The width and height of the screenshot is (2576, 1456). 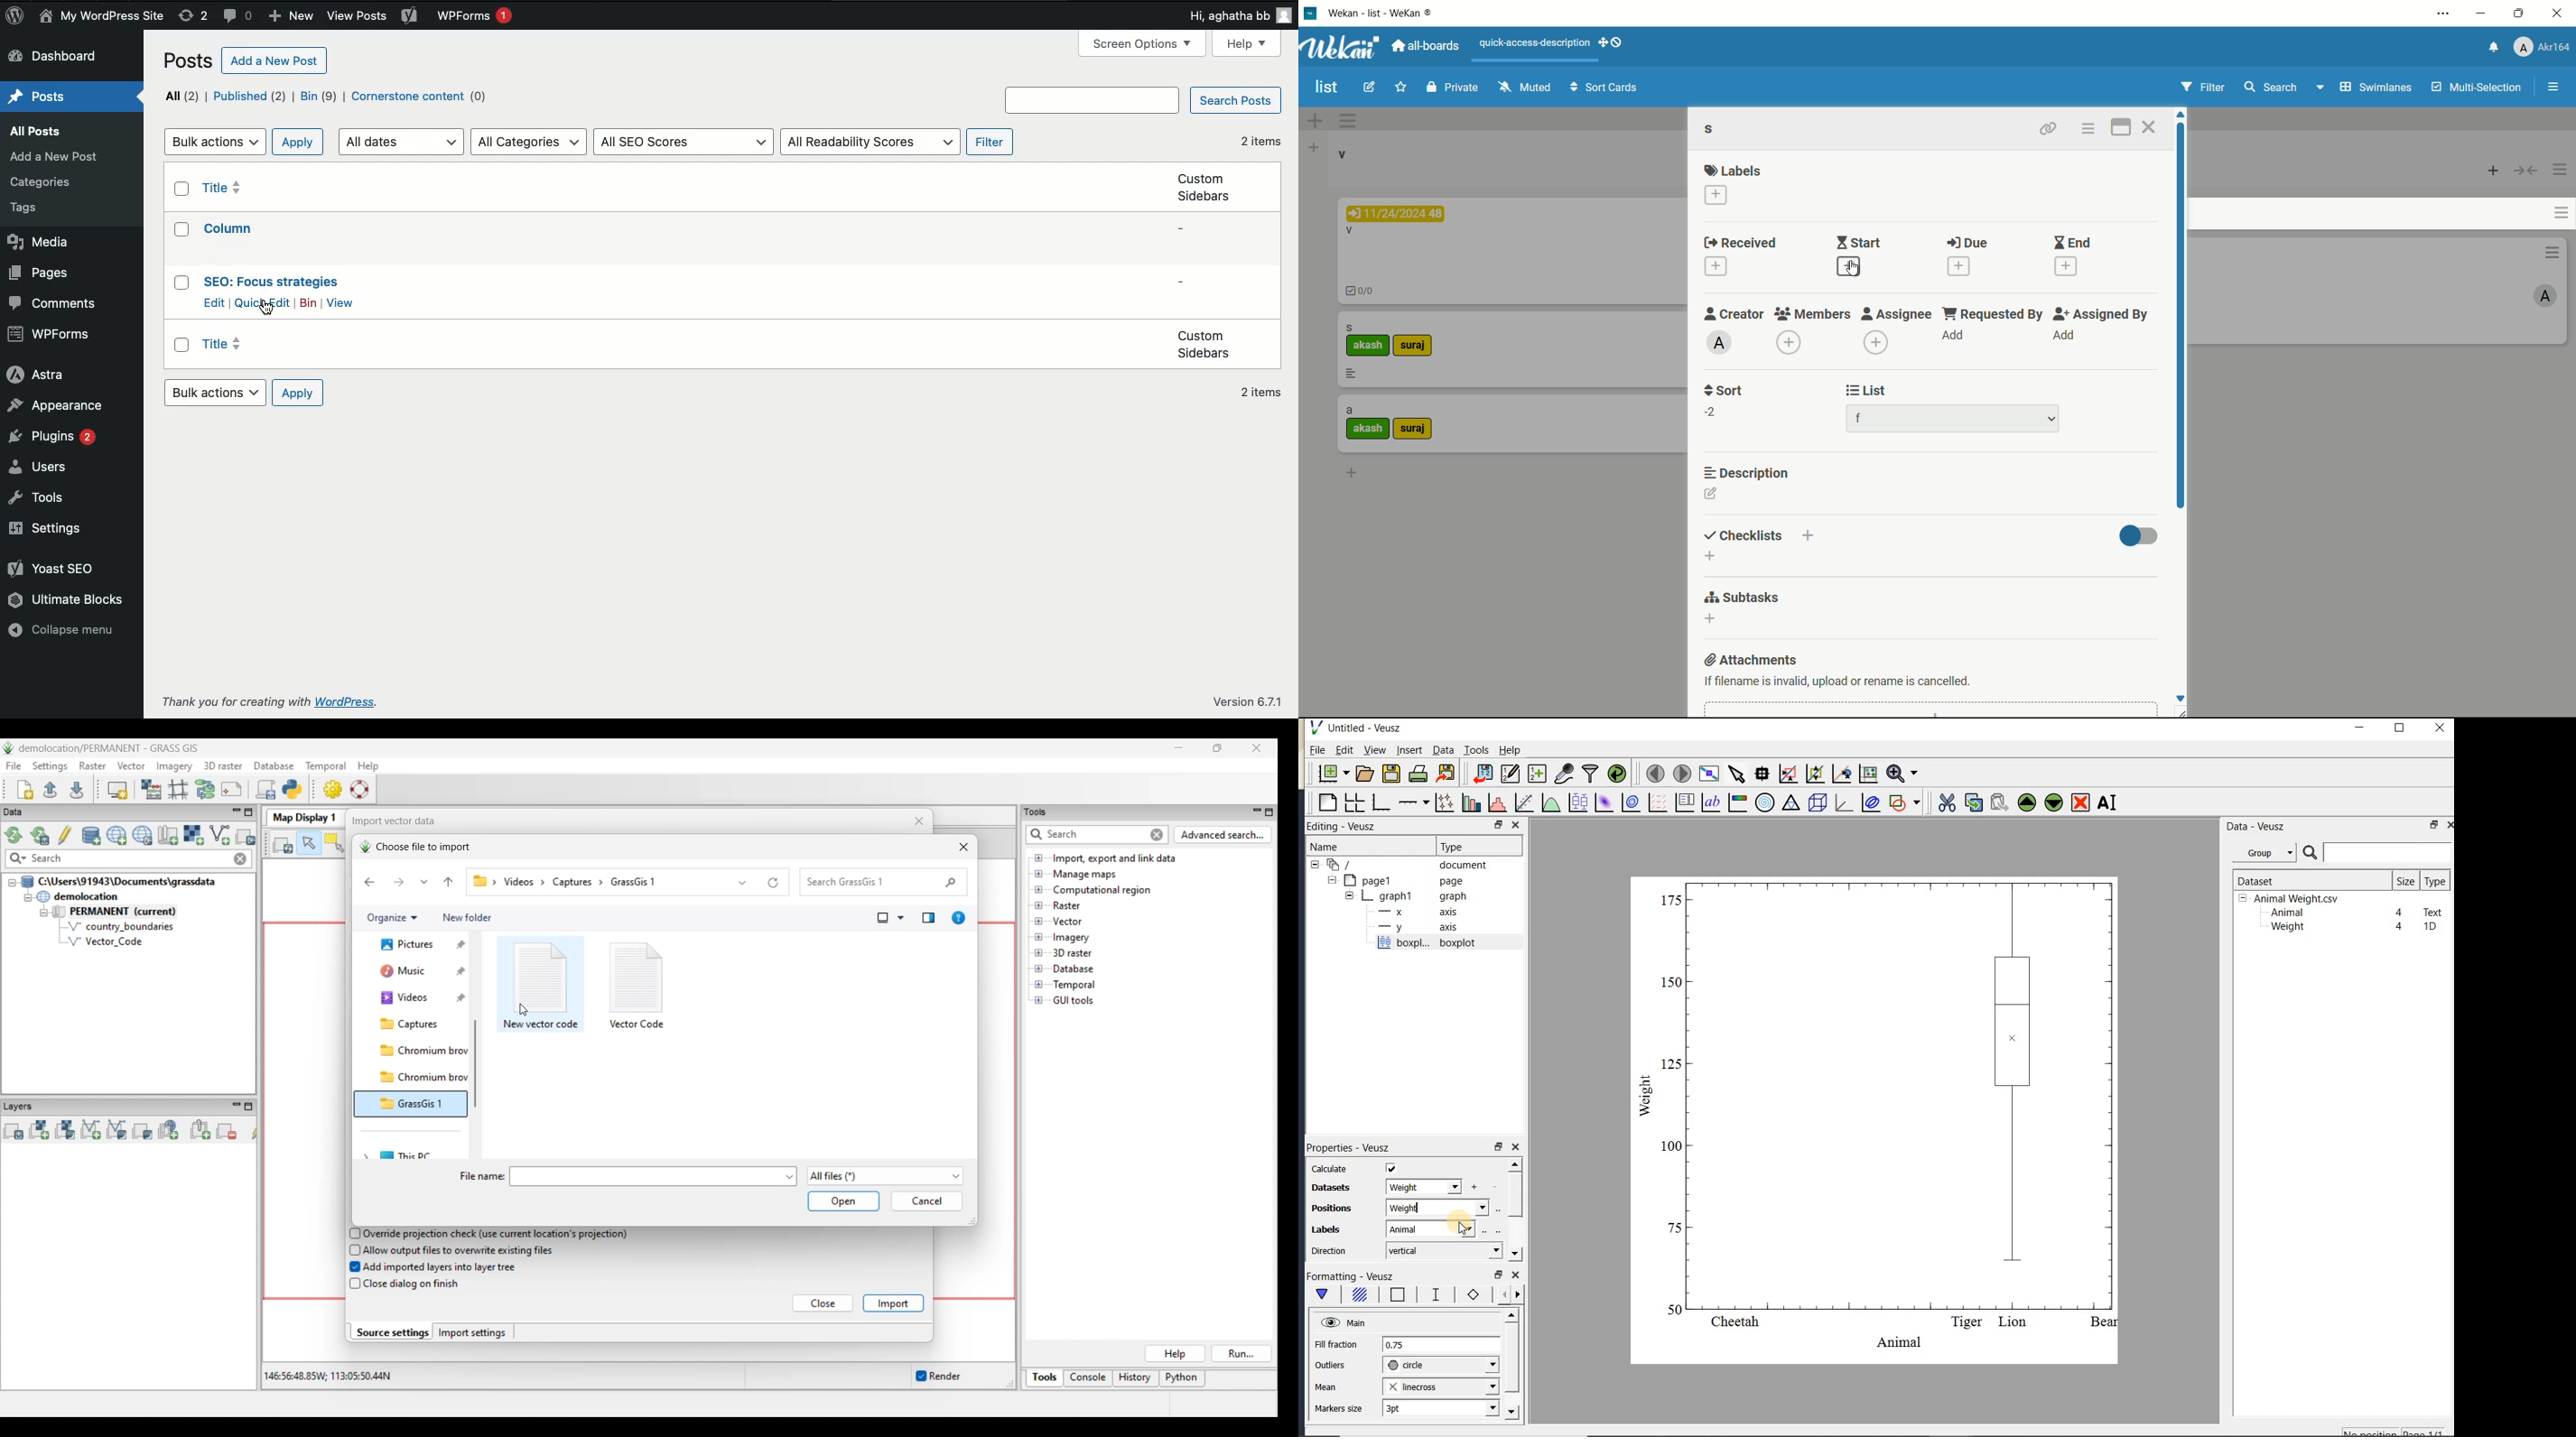 What do you see at coordinates (409, 14) in the screenshot?
I see `Yoast` at bounding box center [409, 14].